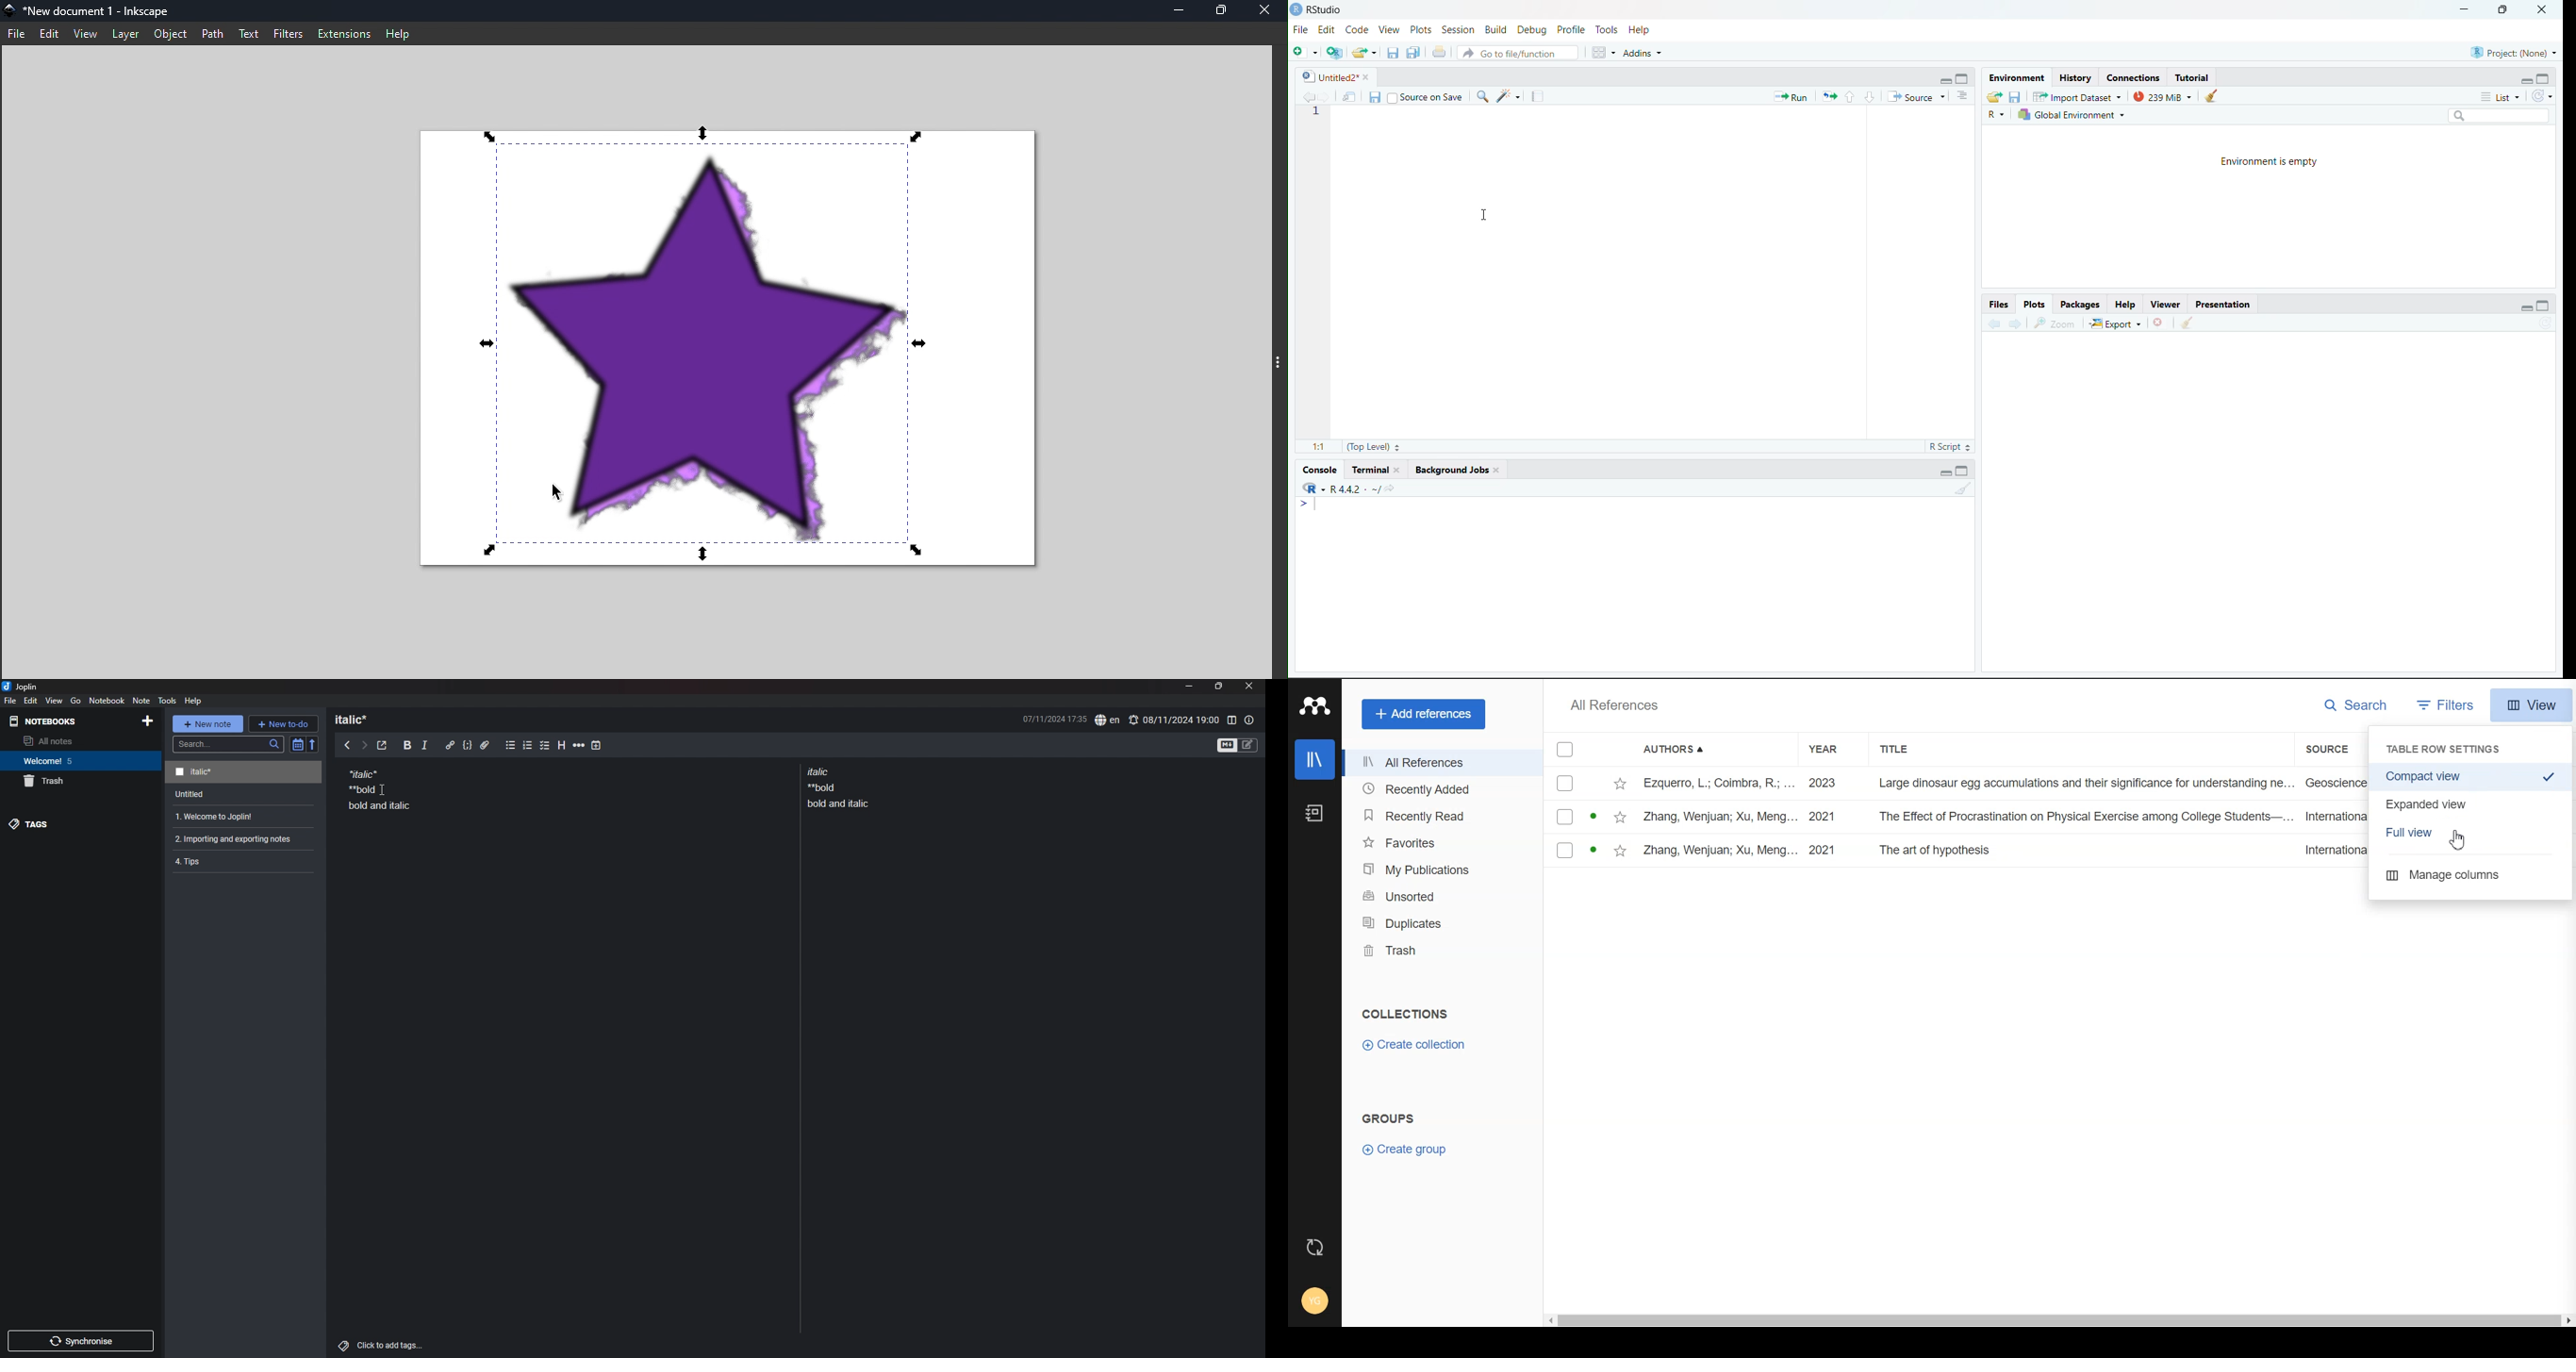 The height and width of the screenshot is (1372, 2576). What do you see at coordinates (2526, 308) in the screenshot?
I see `Minimize` at bounding box center [2526, 308].